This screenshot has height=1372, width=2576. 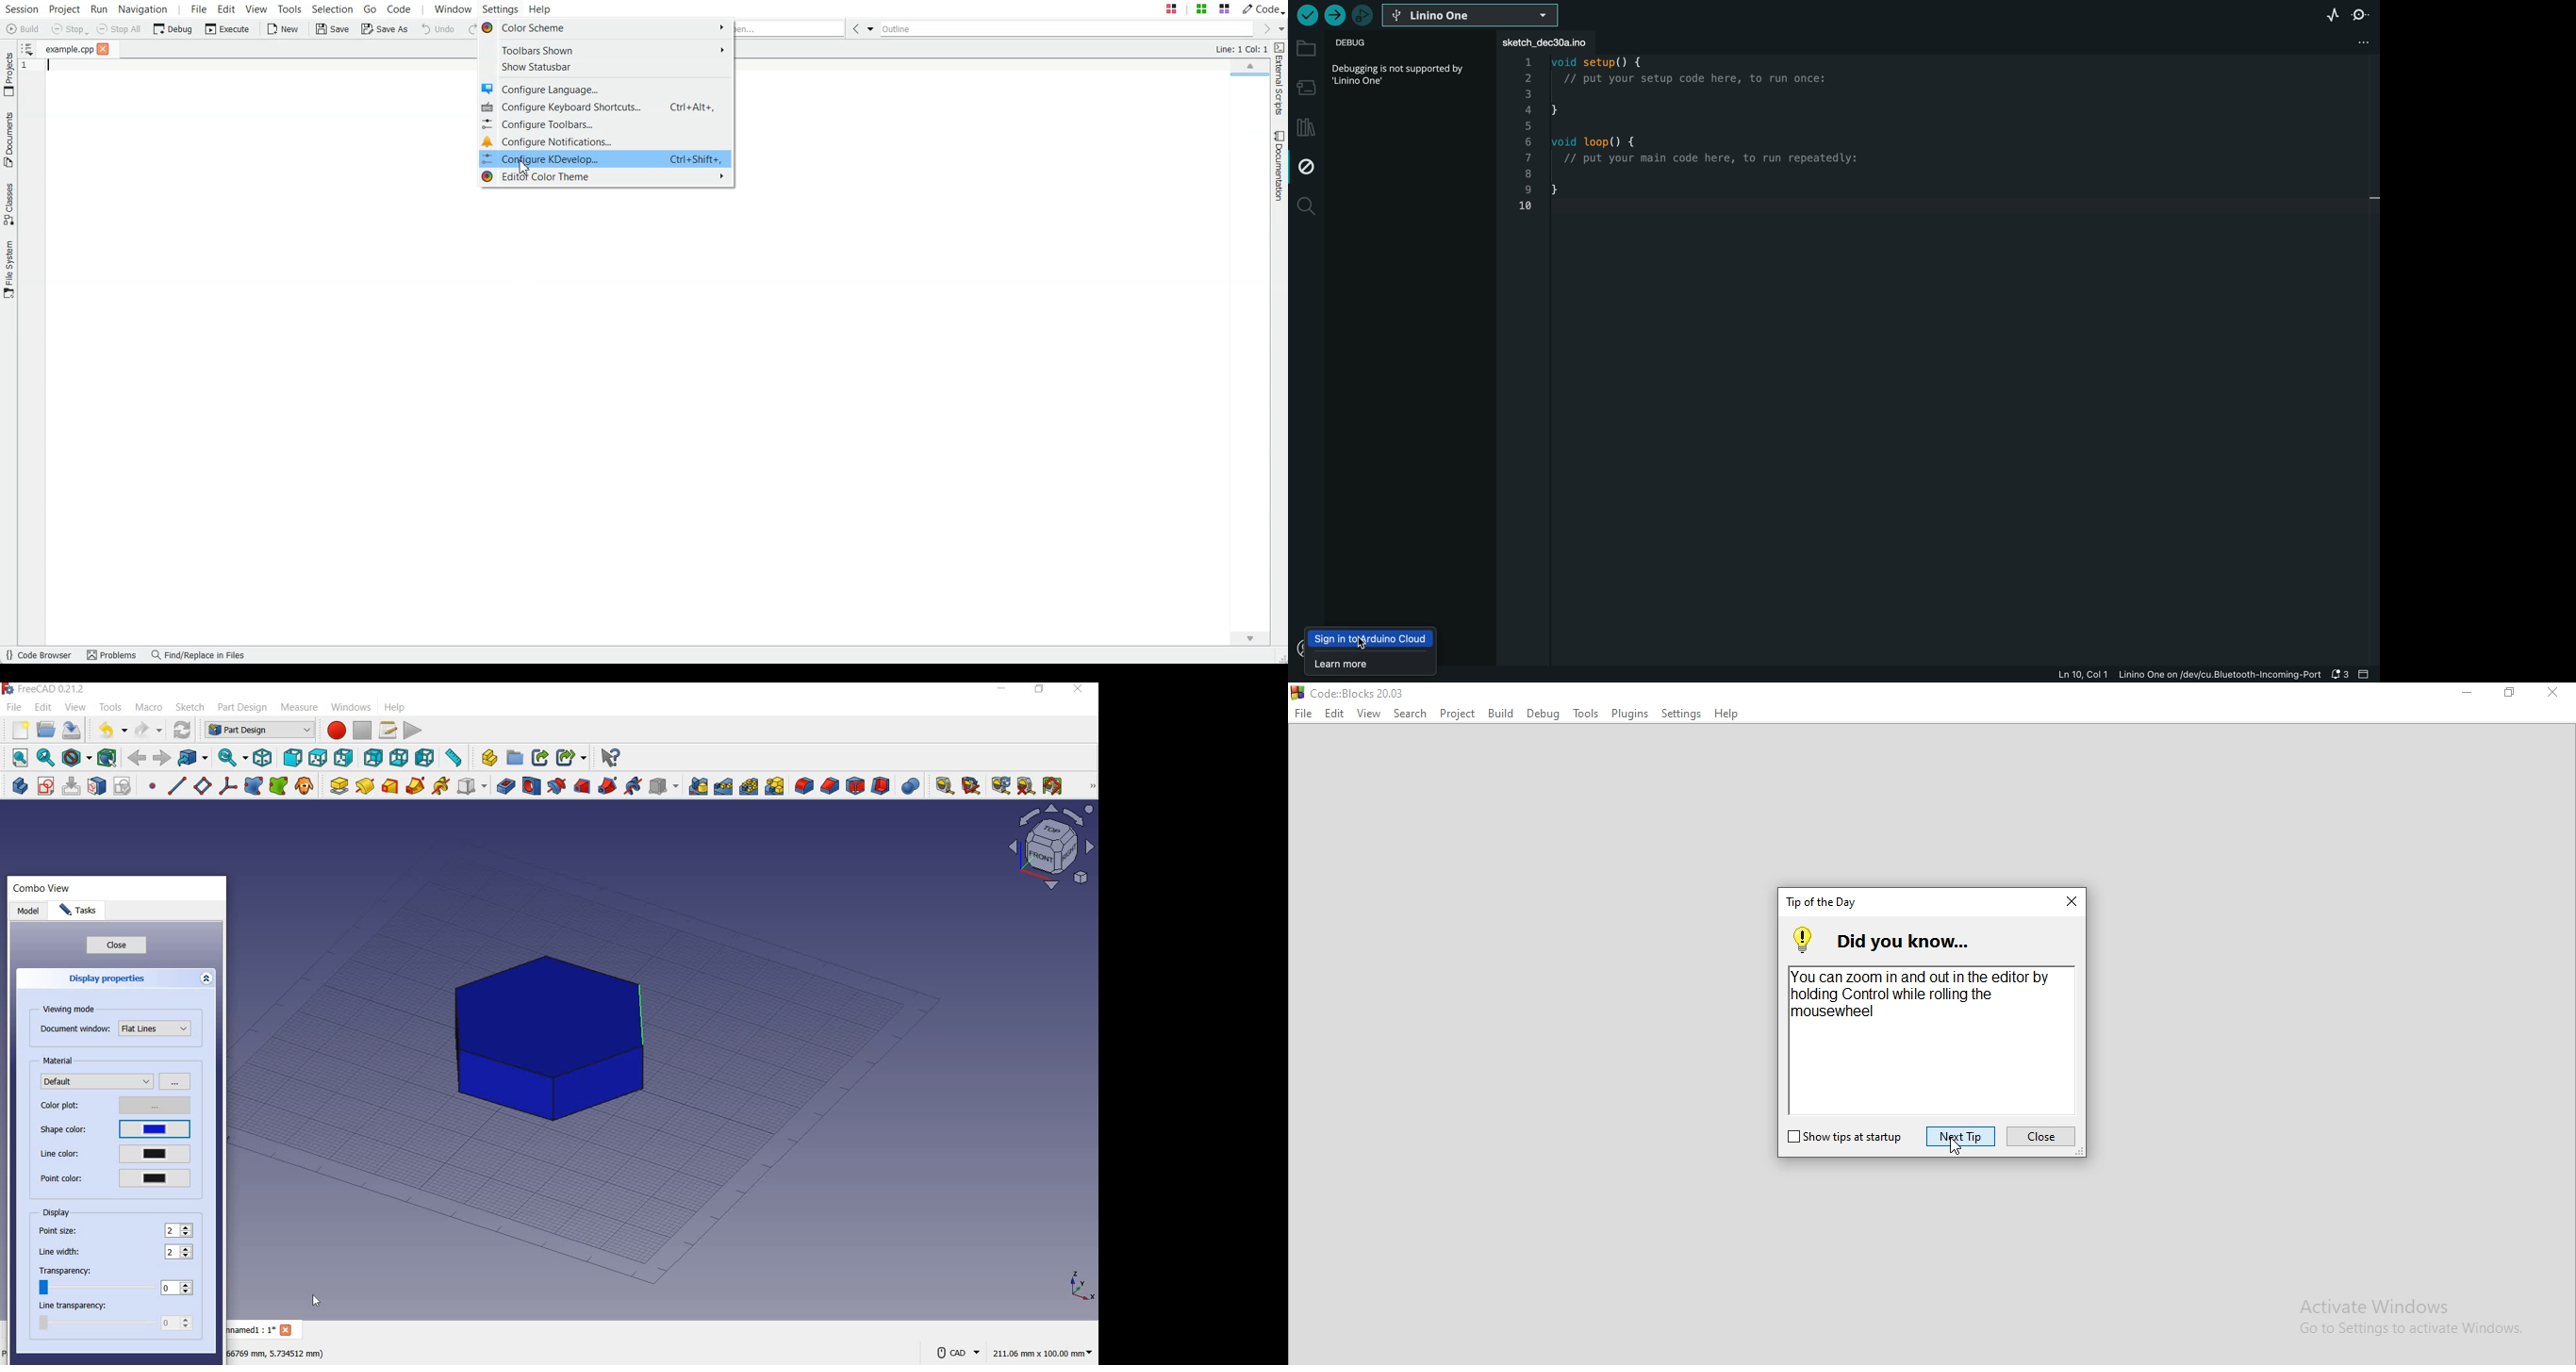 I want to click on color plot, so click(x=69, y=1105).